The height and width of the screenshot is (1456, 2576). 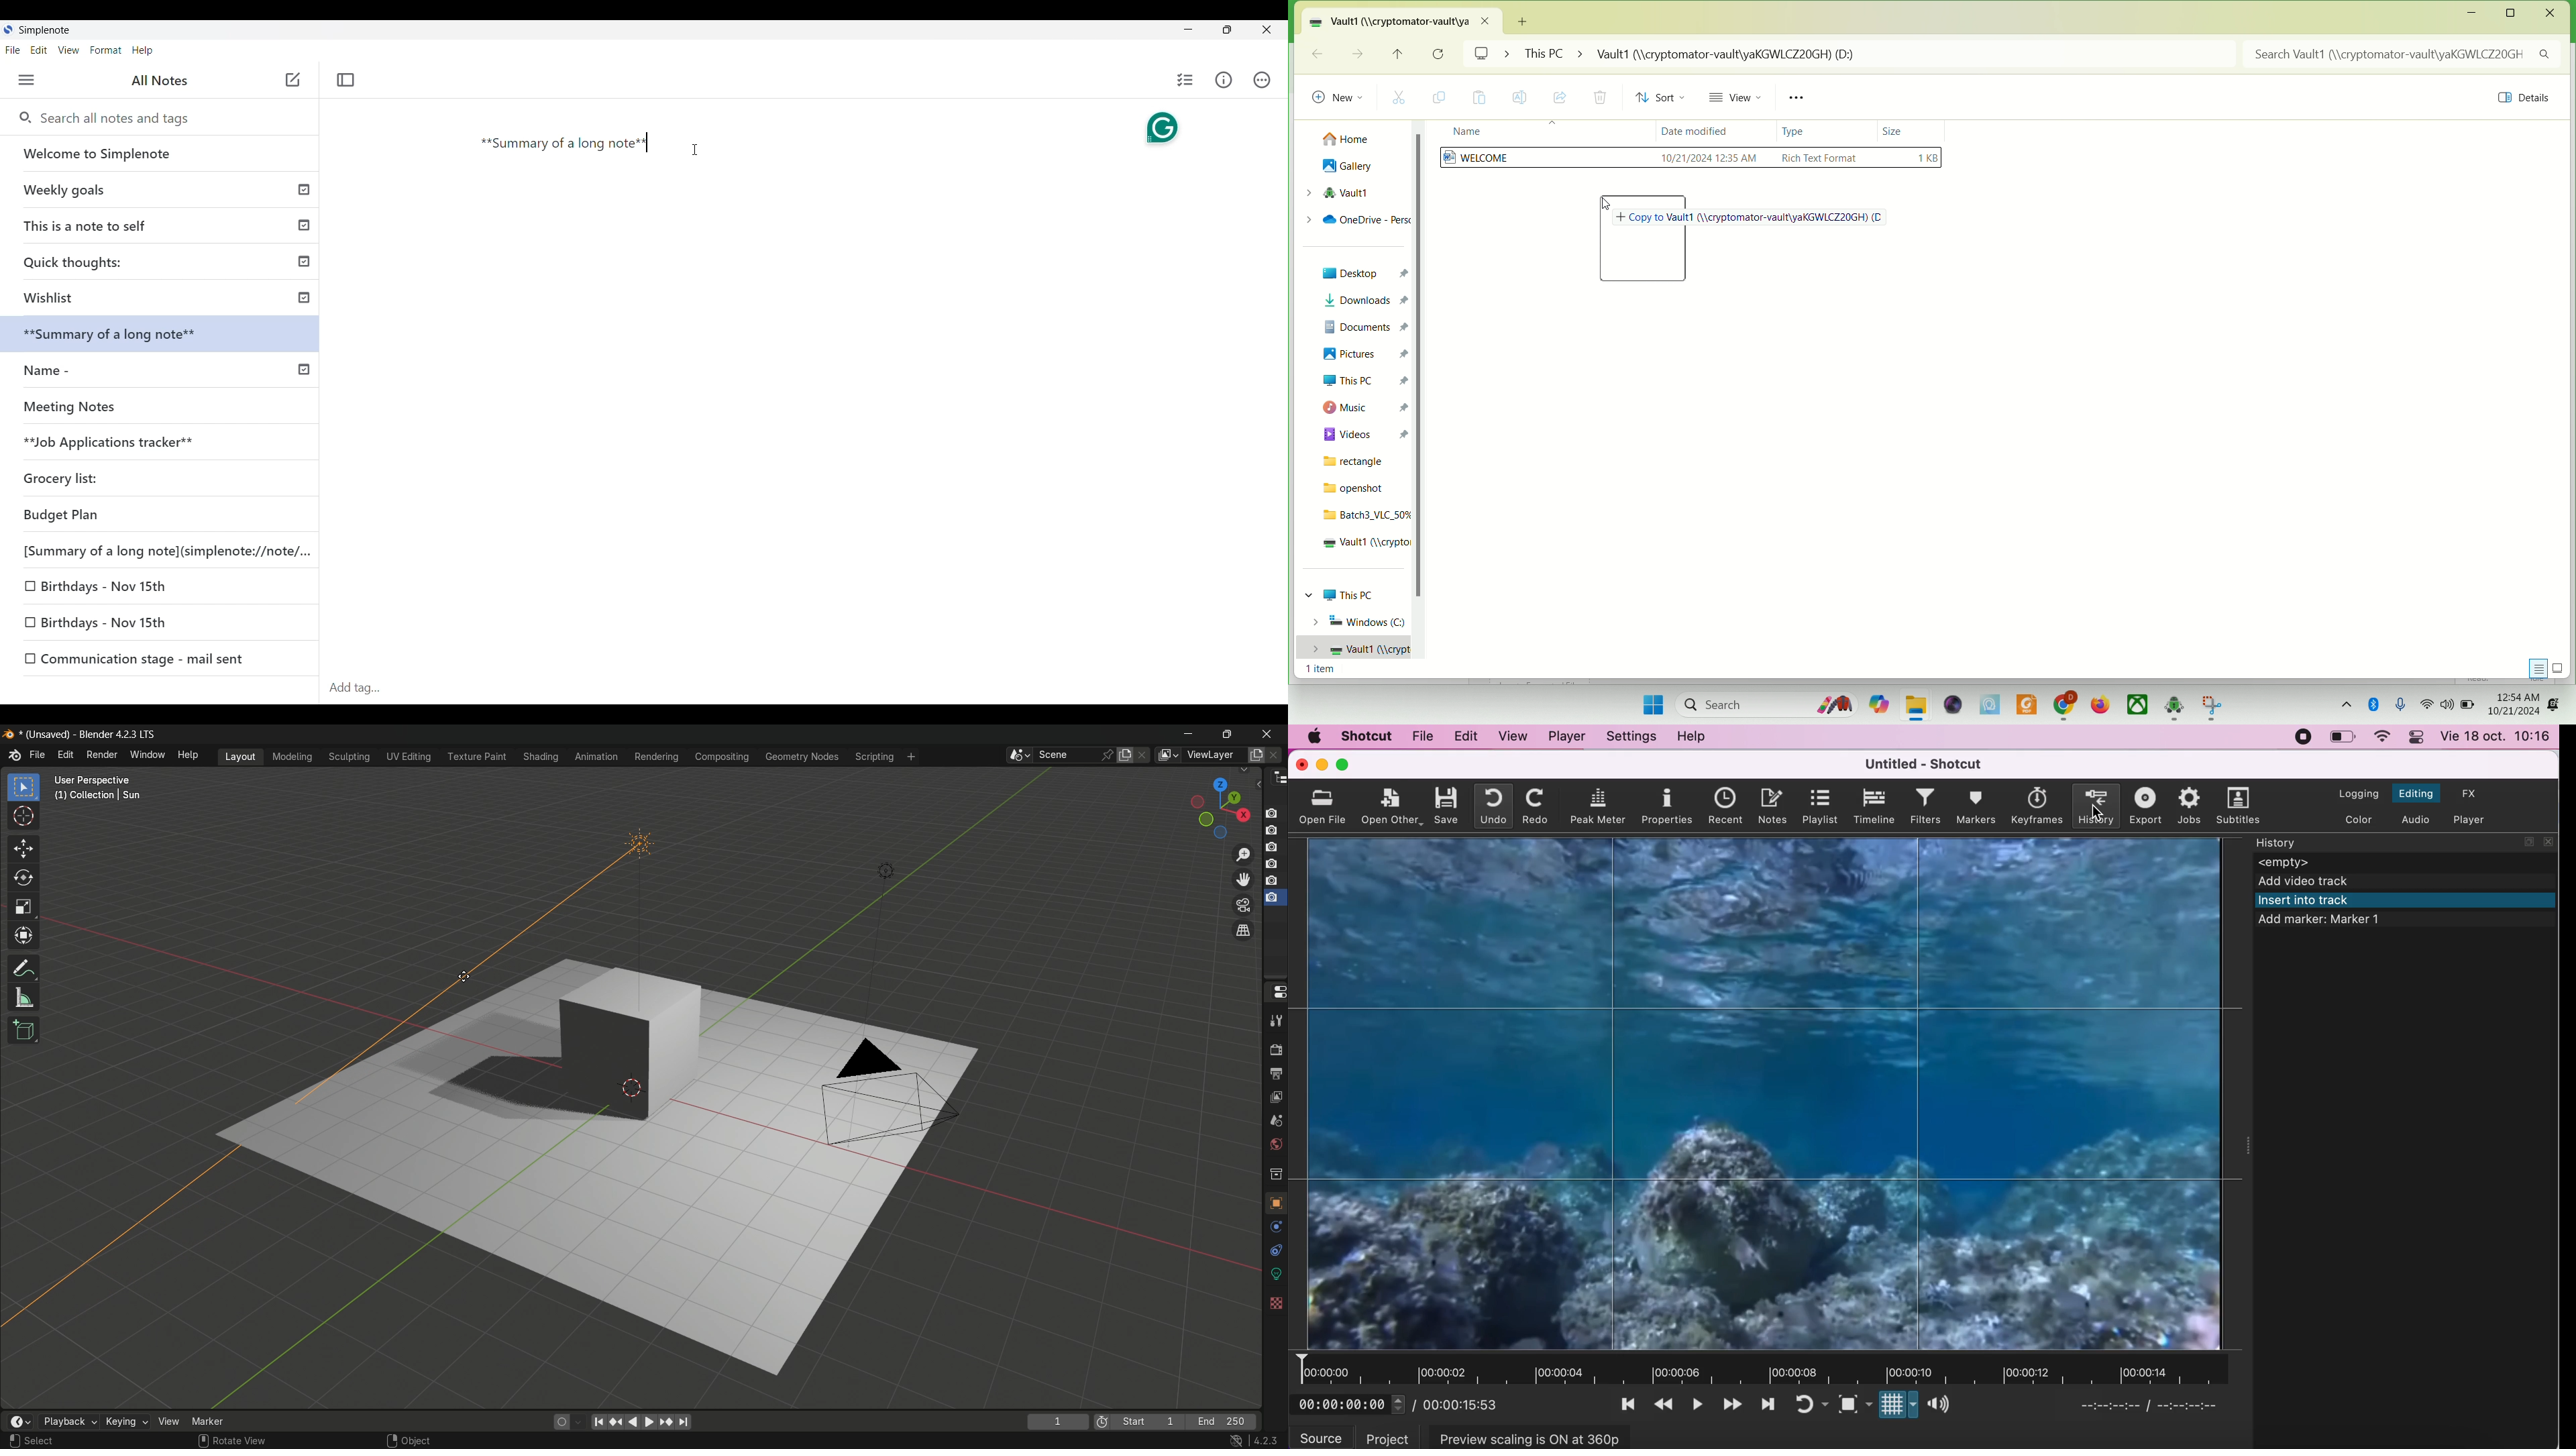 I want to click on Close interface, so click(x=1266, y=30).